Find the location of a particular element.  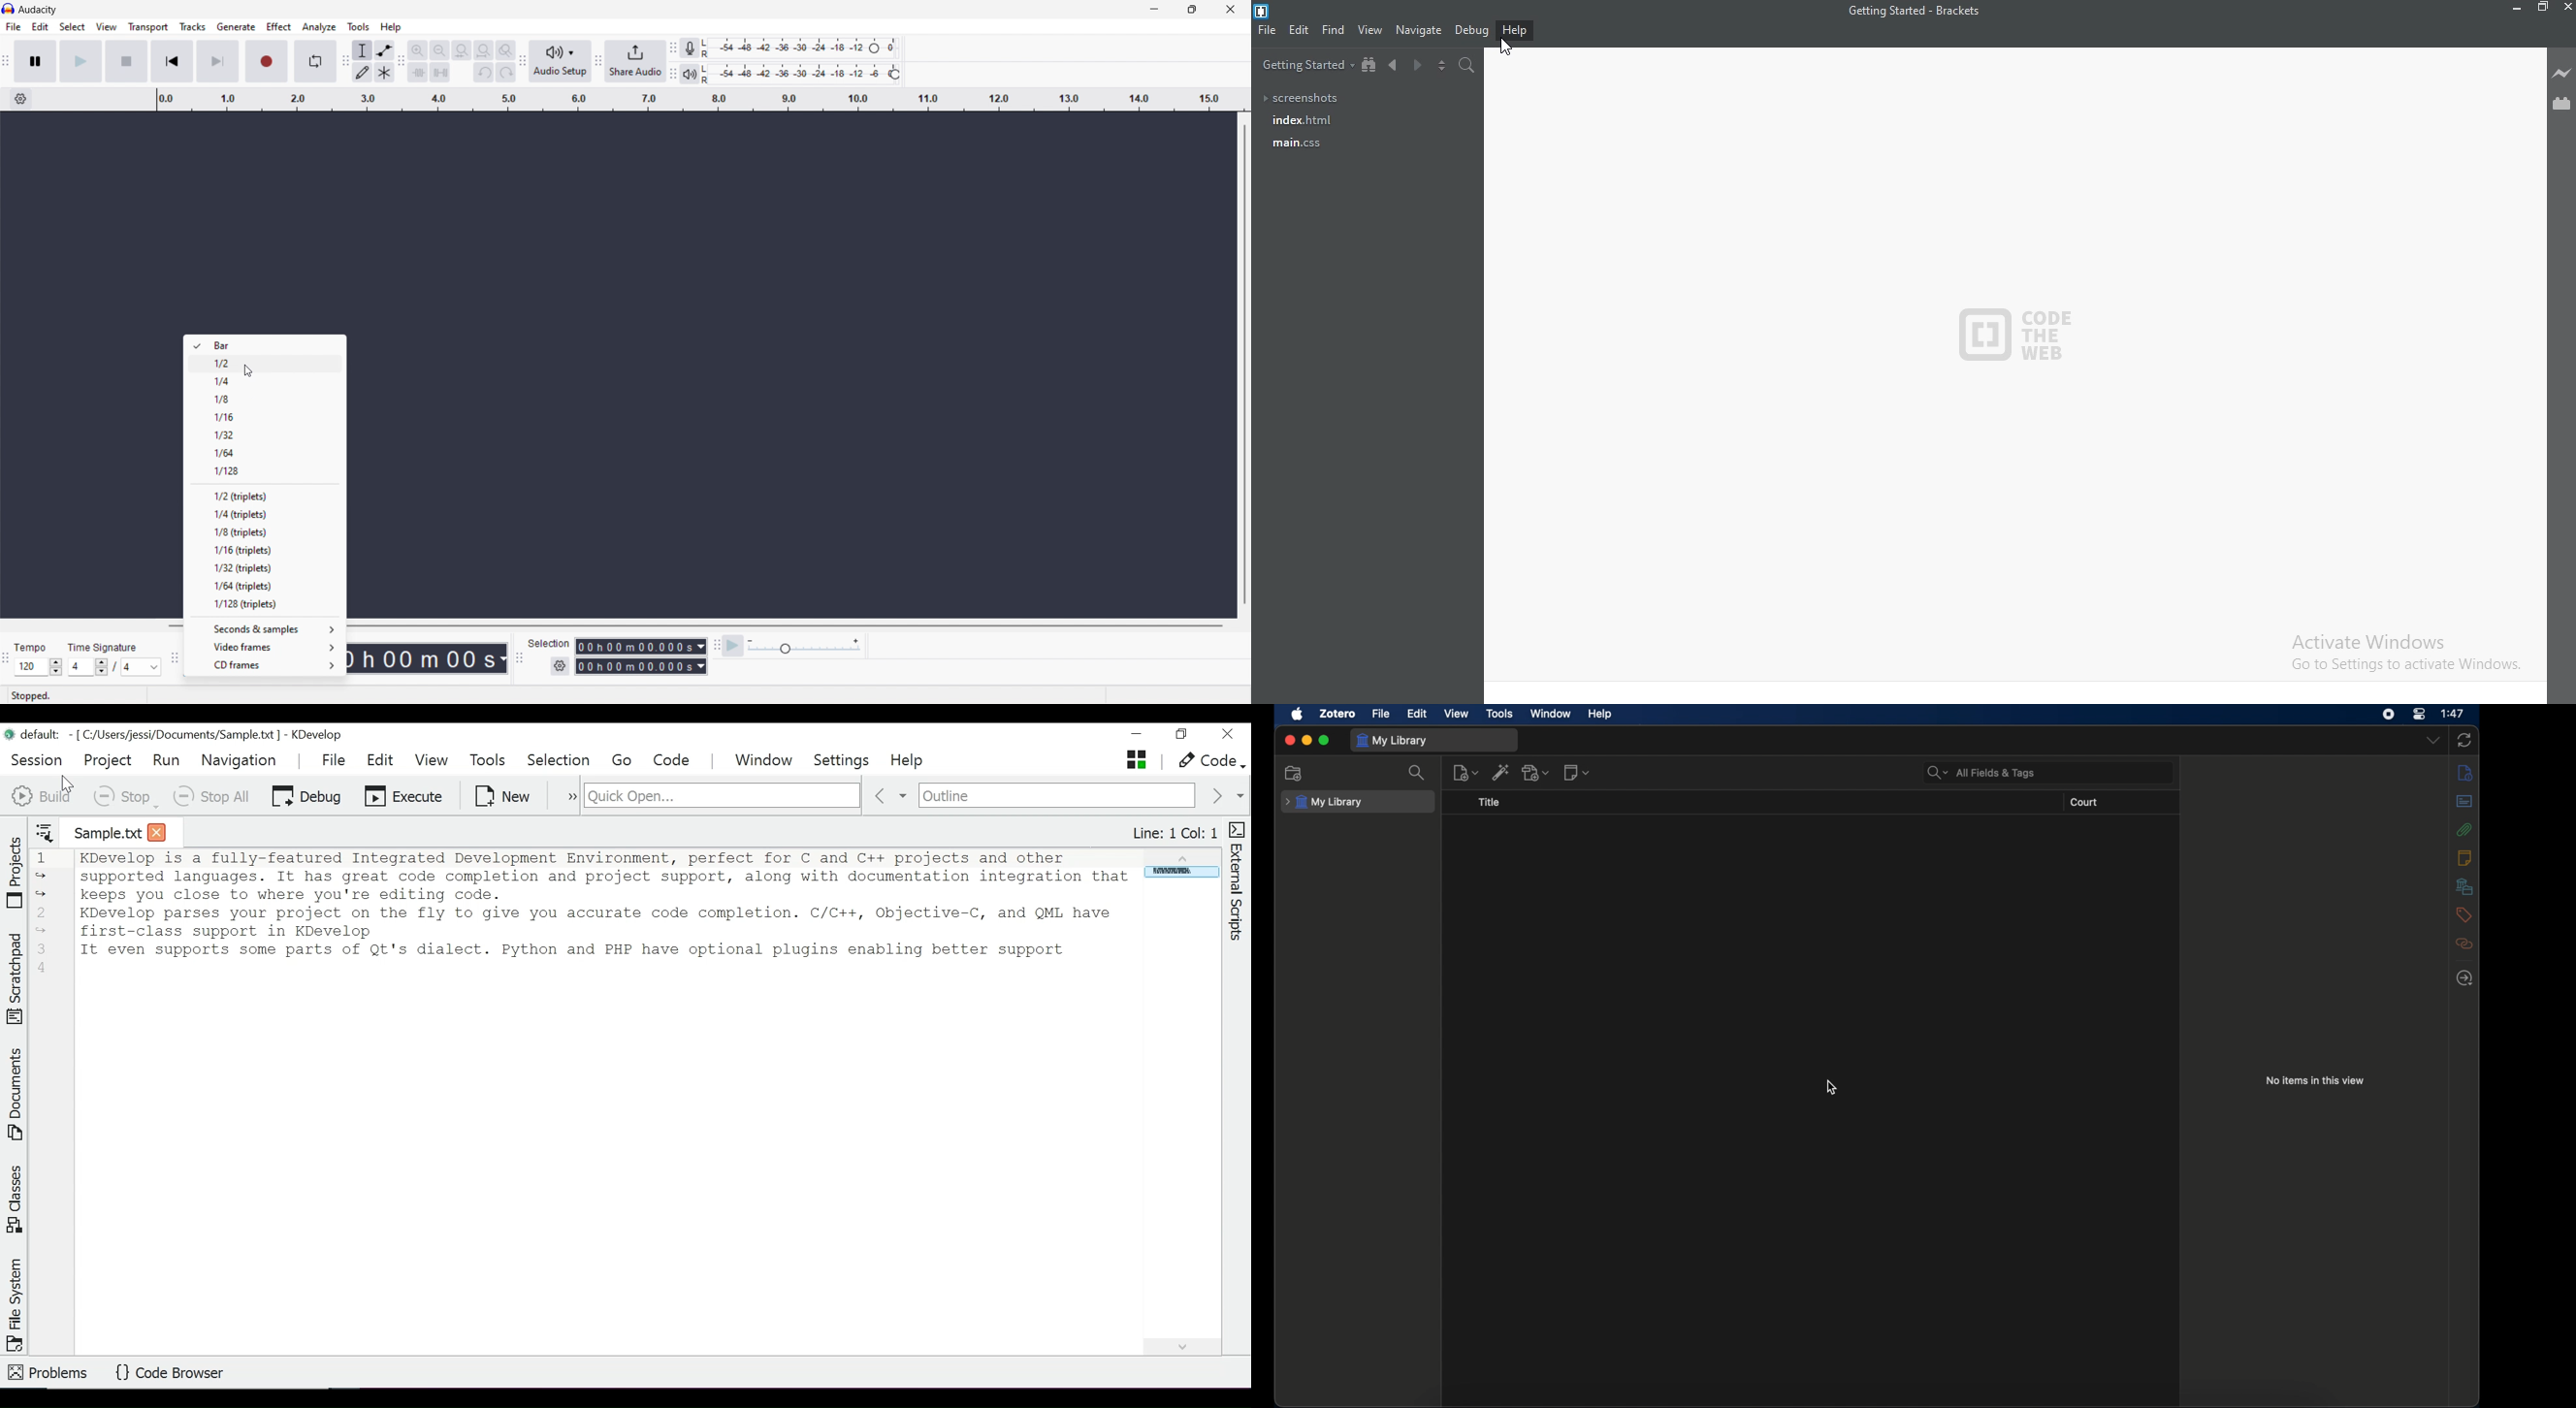

play at speed is located at coordinates (732, 646).